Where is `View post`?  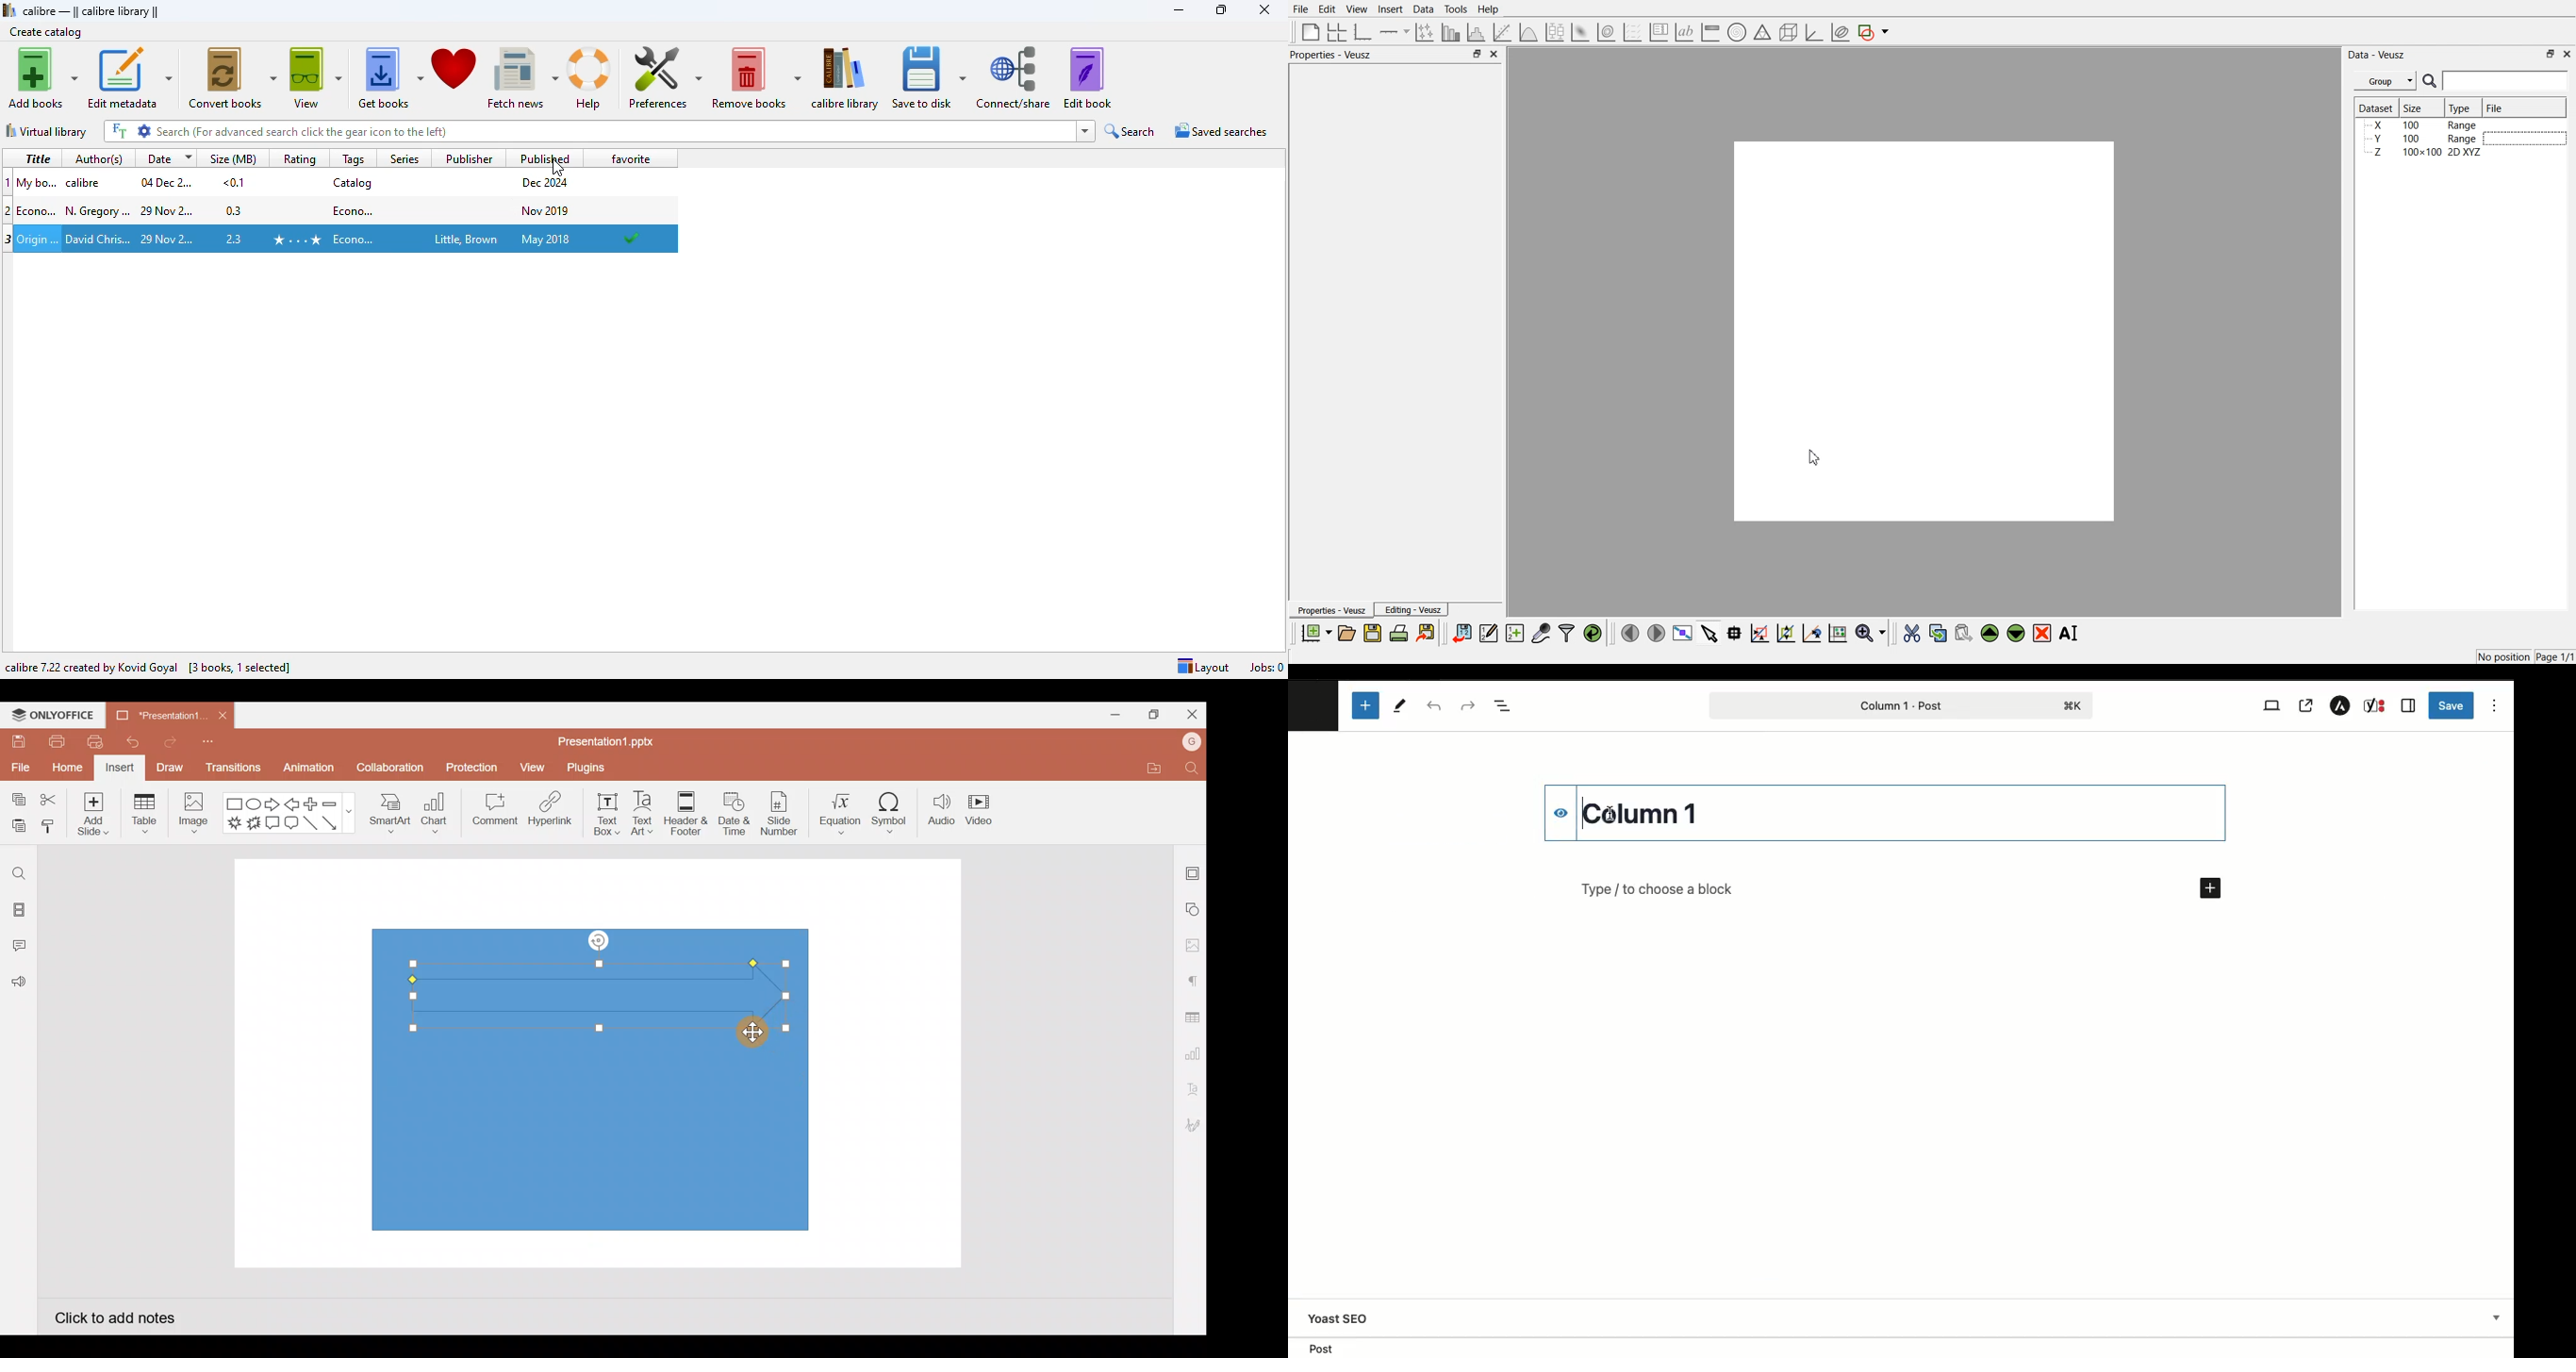
View post is located at coordinates (2309, 705).